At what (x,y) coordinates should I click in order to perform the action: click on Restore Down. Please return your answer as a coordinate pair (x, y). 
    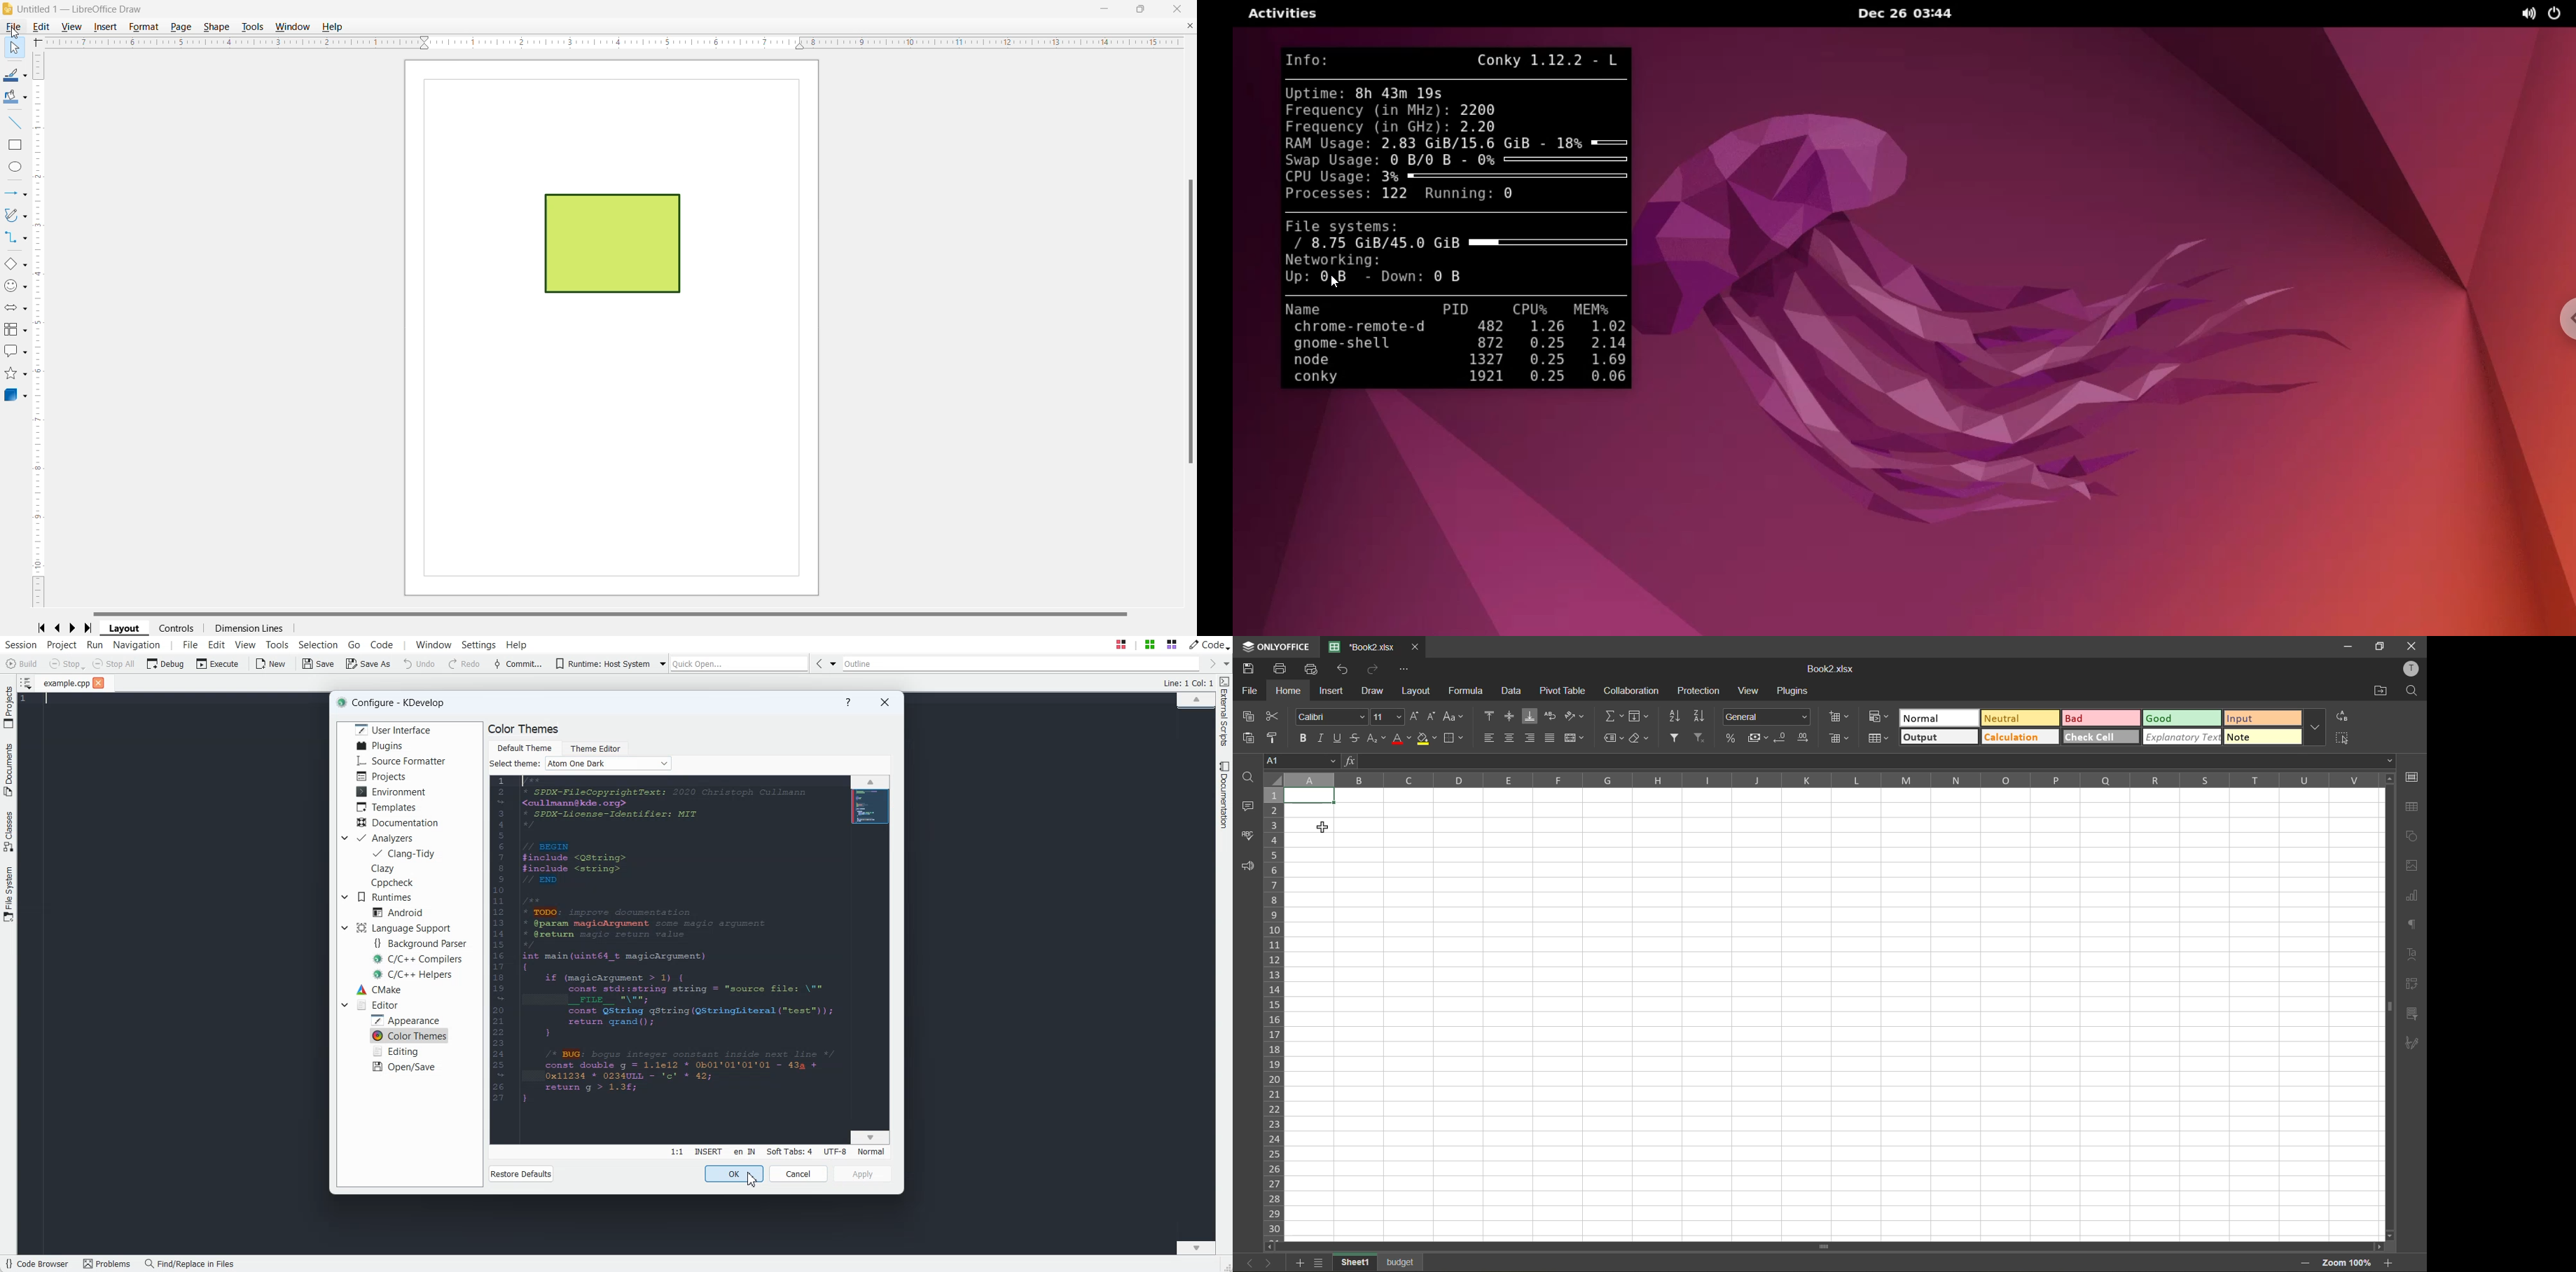
    Looking at the image, I should click on (1140, 7).